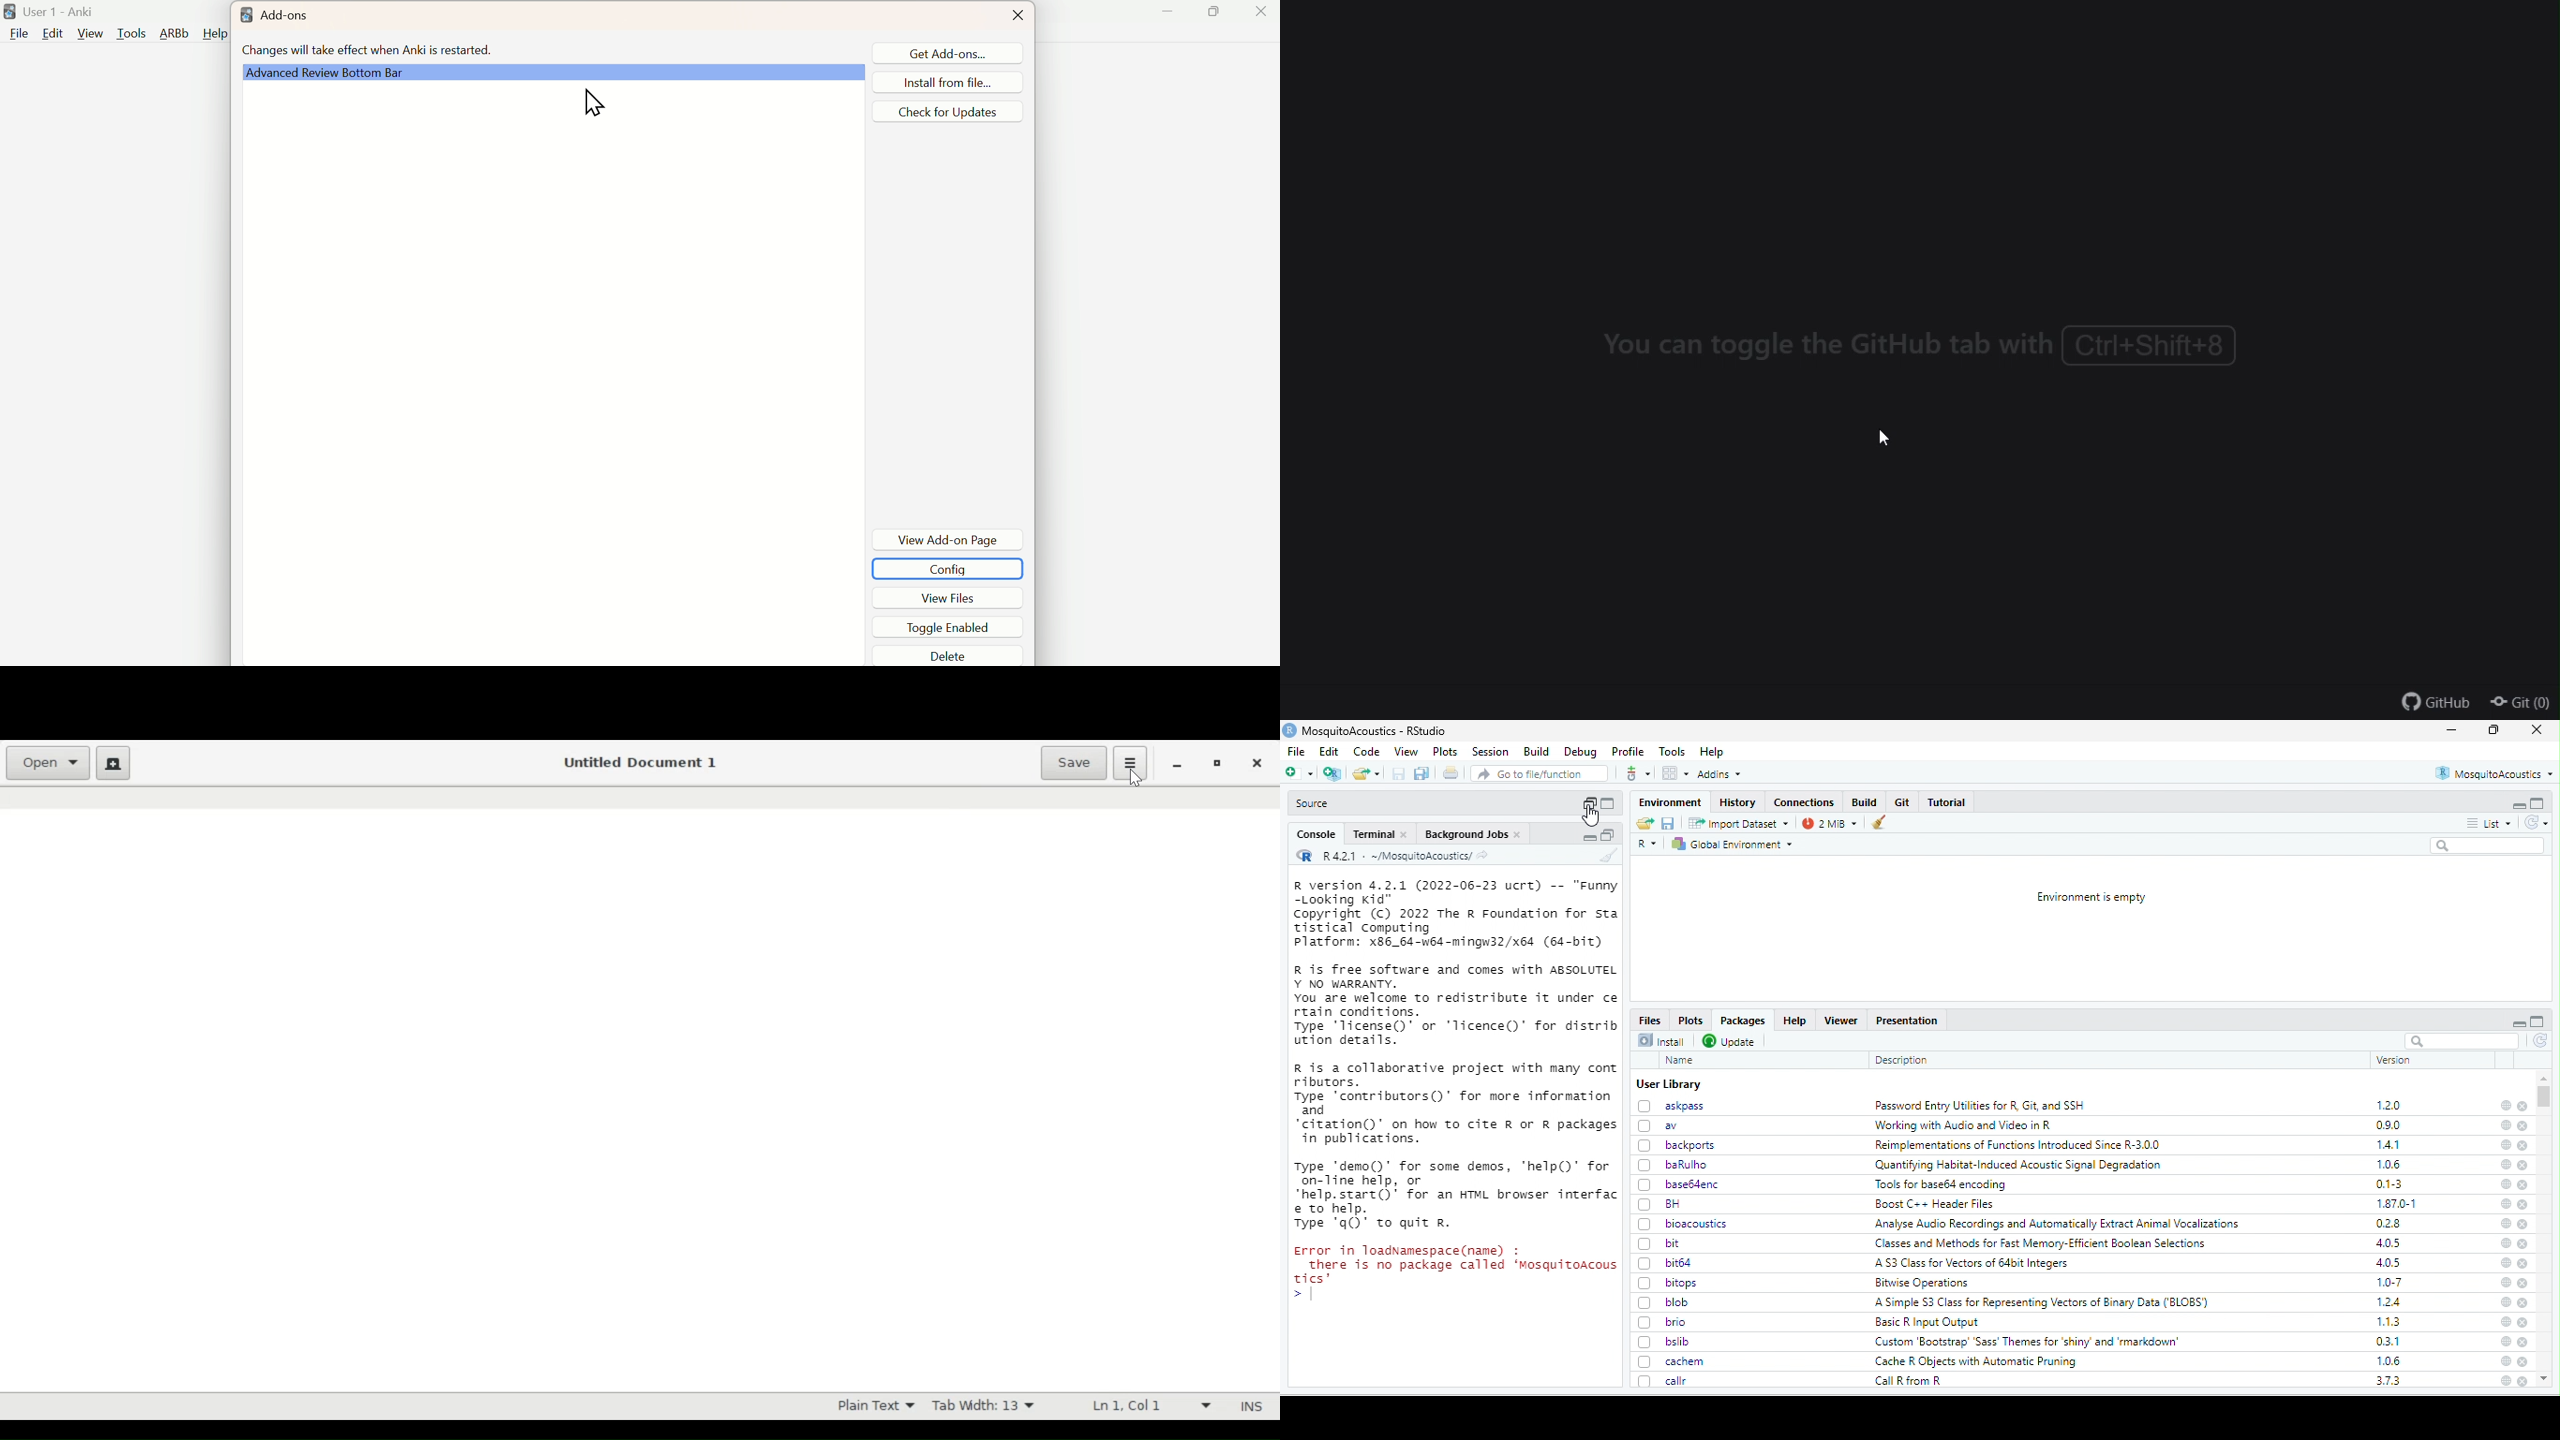 The image size is (2576, 1456). Describe the element at coordinates (1455, 1273) in the screenshot. I see `Error in loadNamespace(name) :

there is no package called ‘MosquitoAcous
tics’
>|` at that location.